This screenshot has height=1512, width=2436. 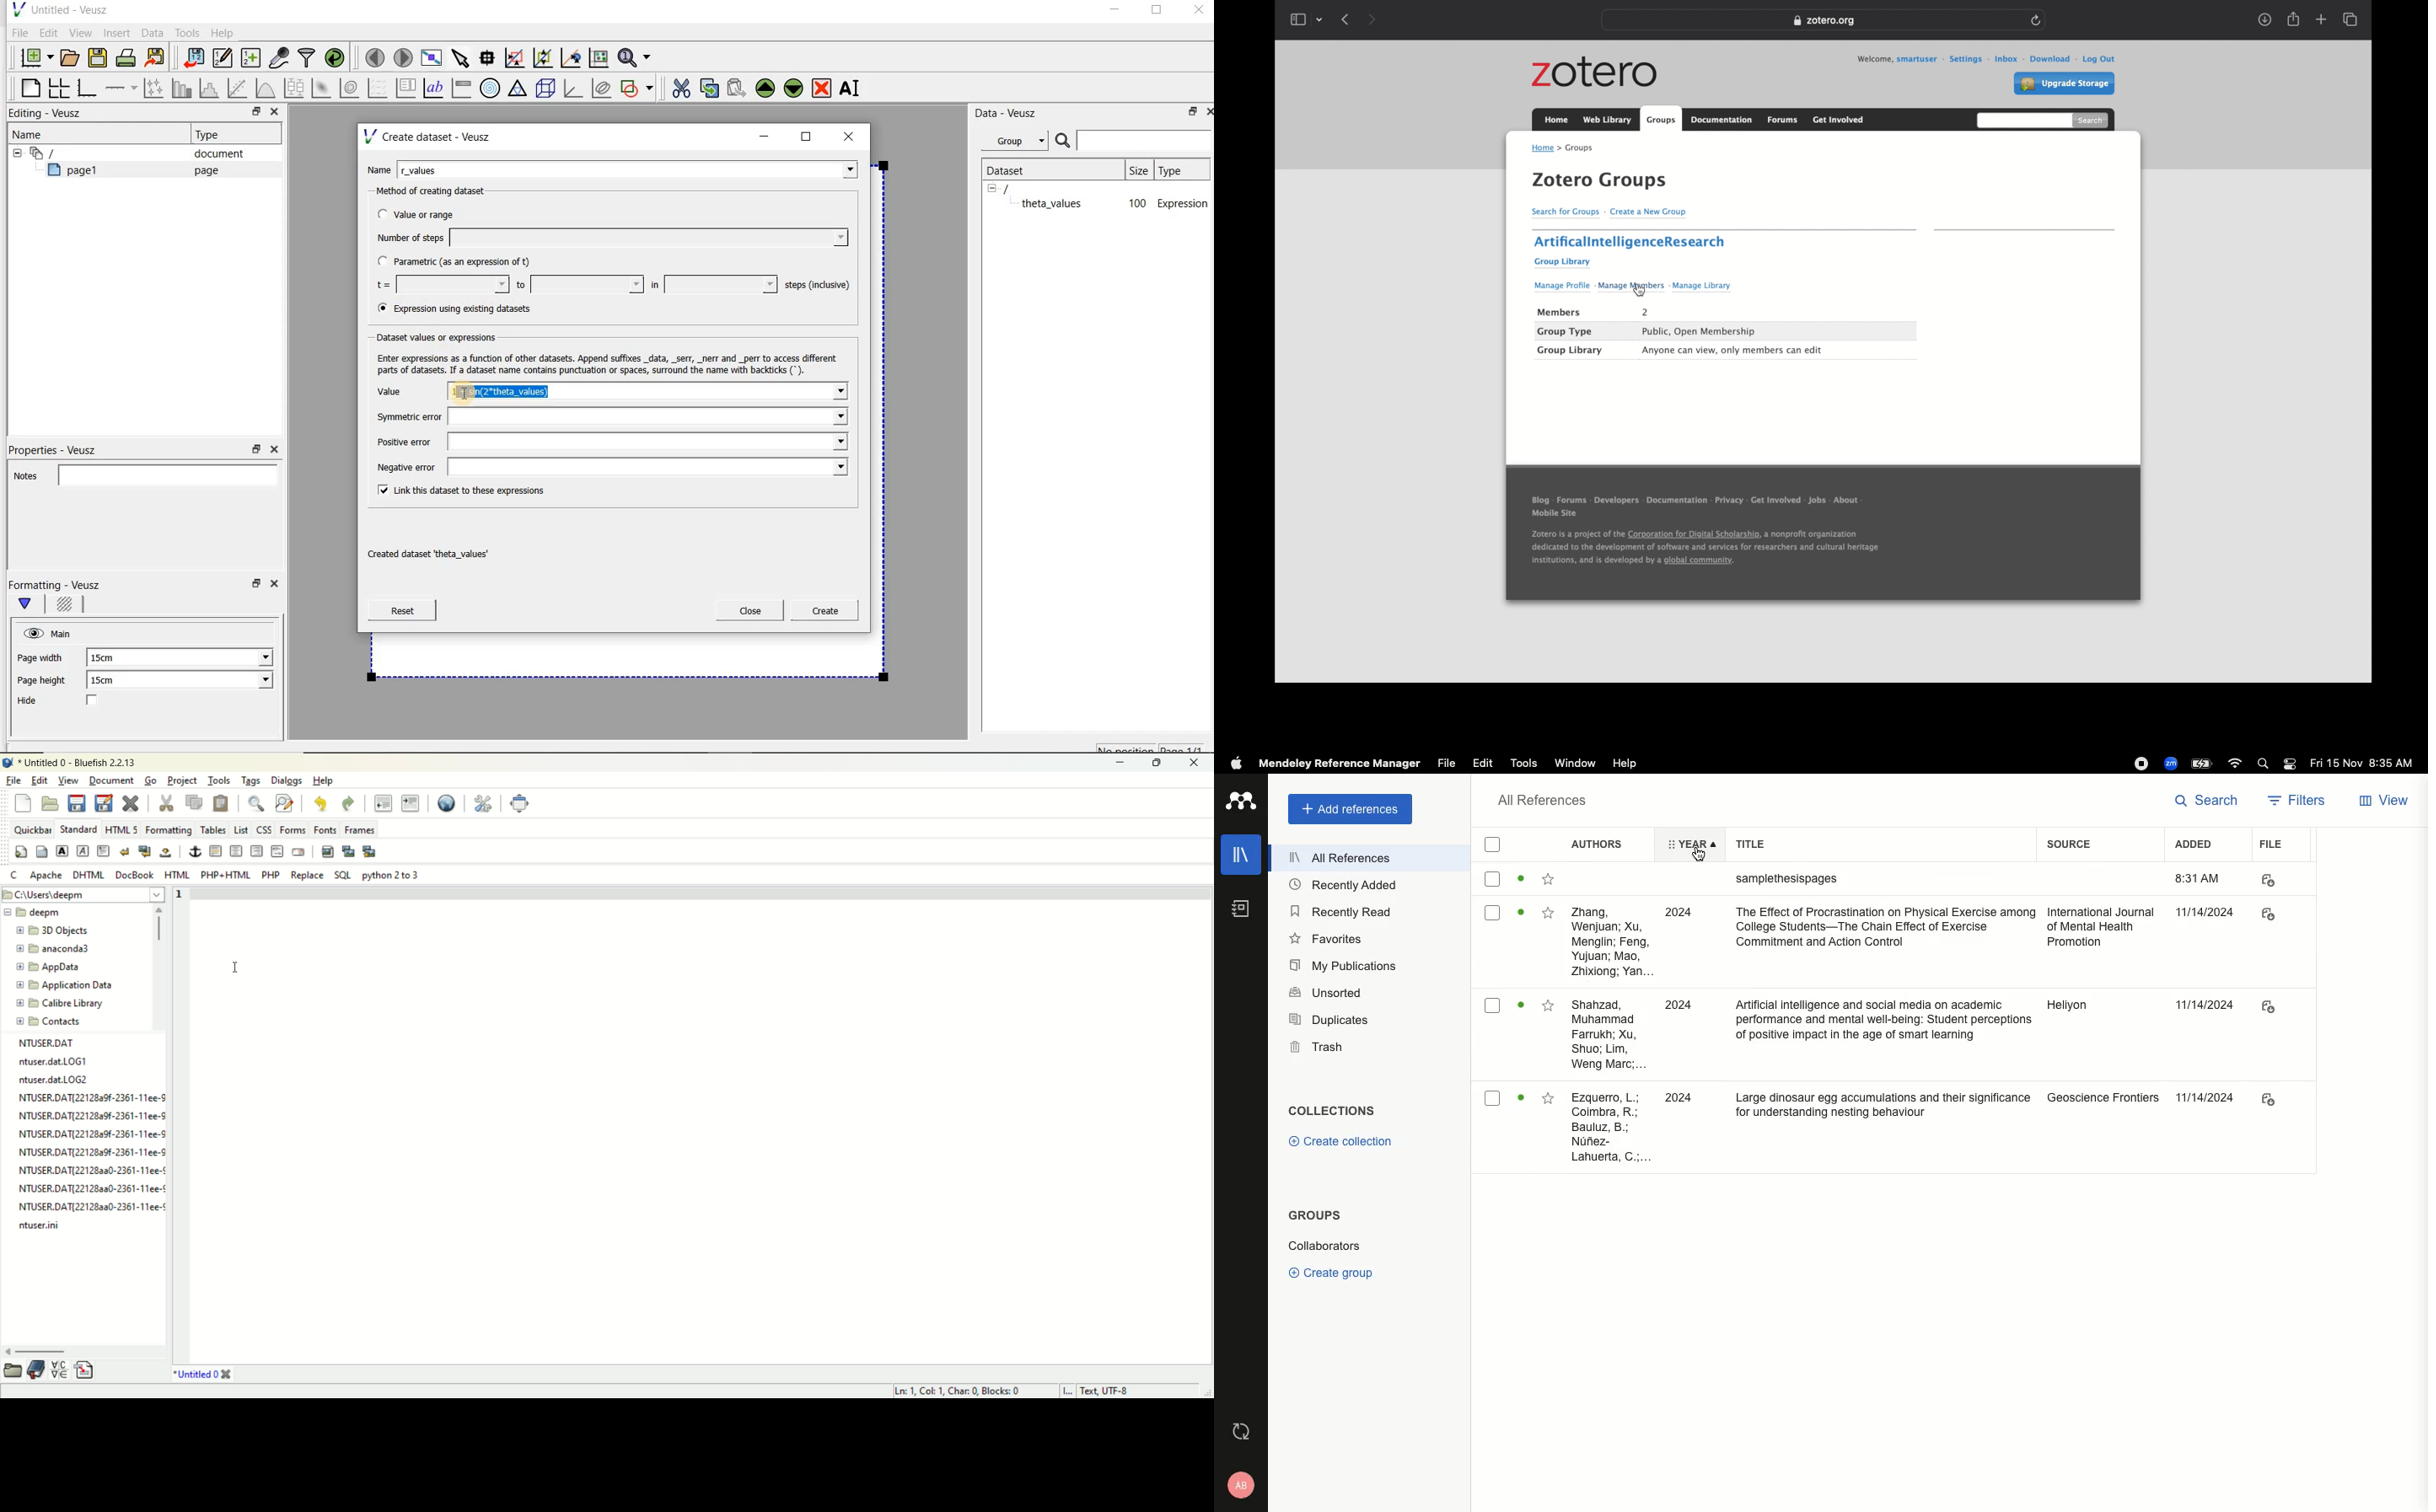 I want to click on Type, so click(x=1180, y=170).